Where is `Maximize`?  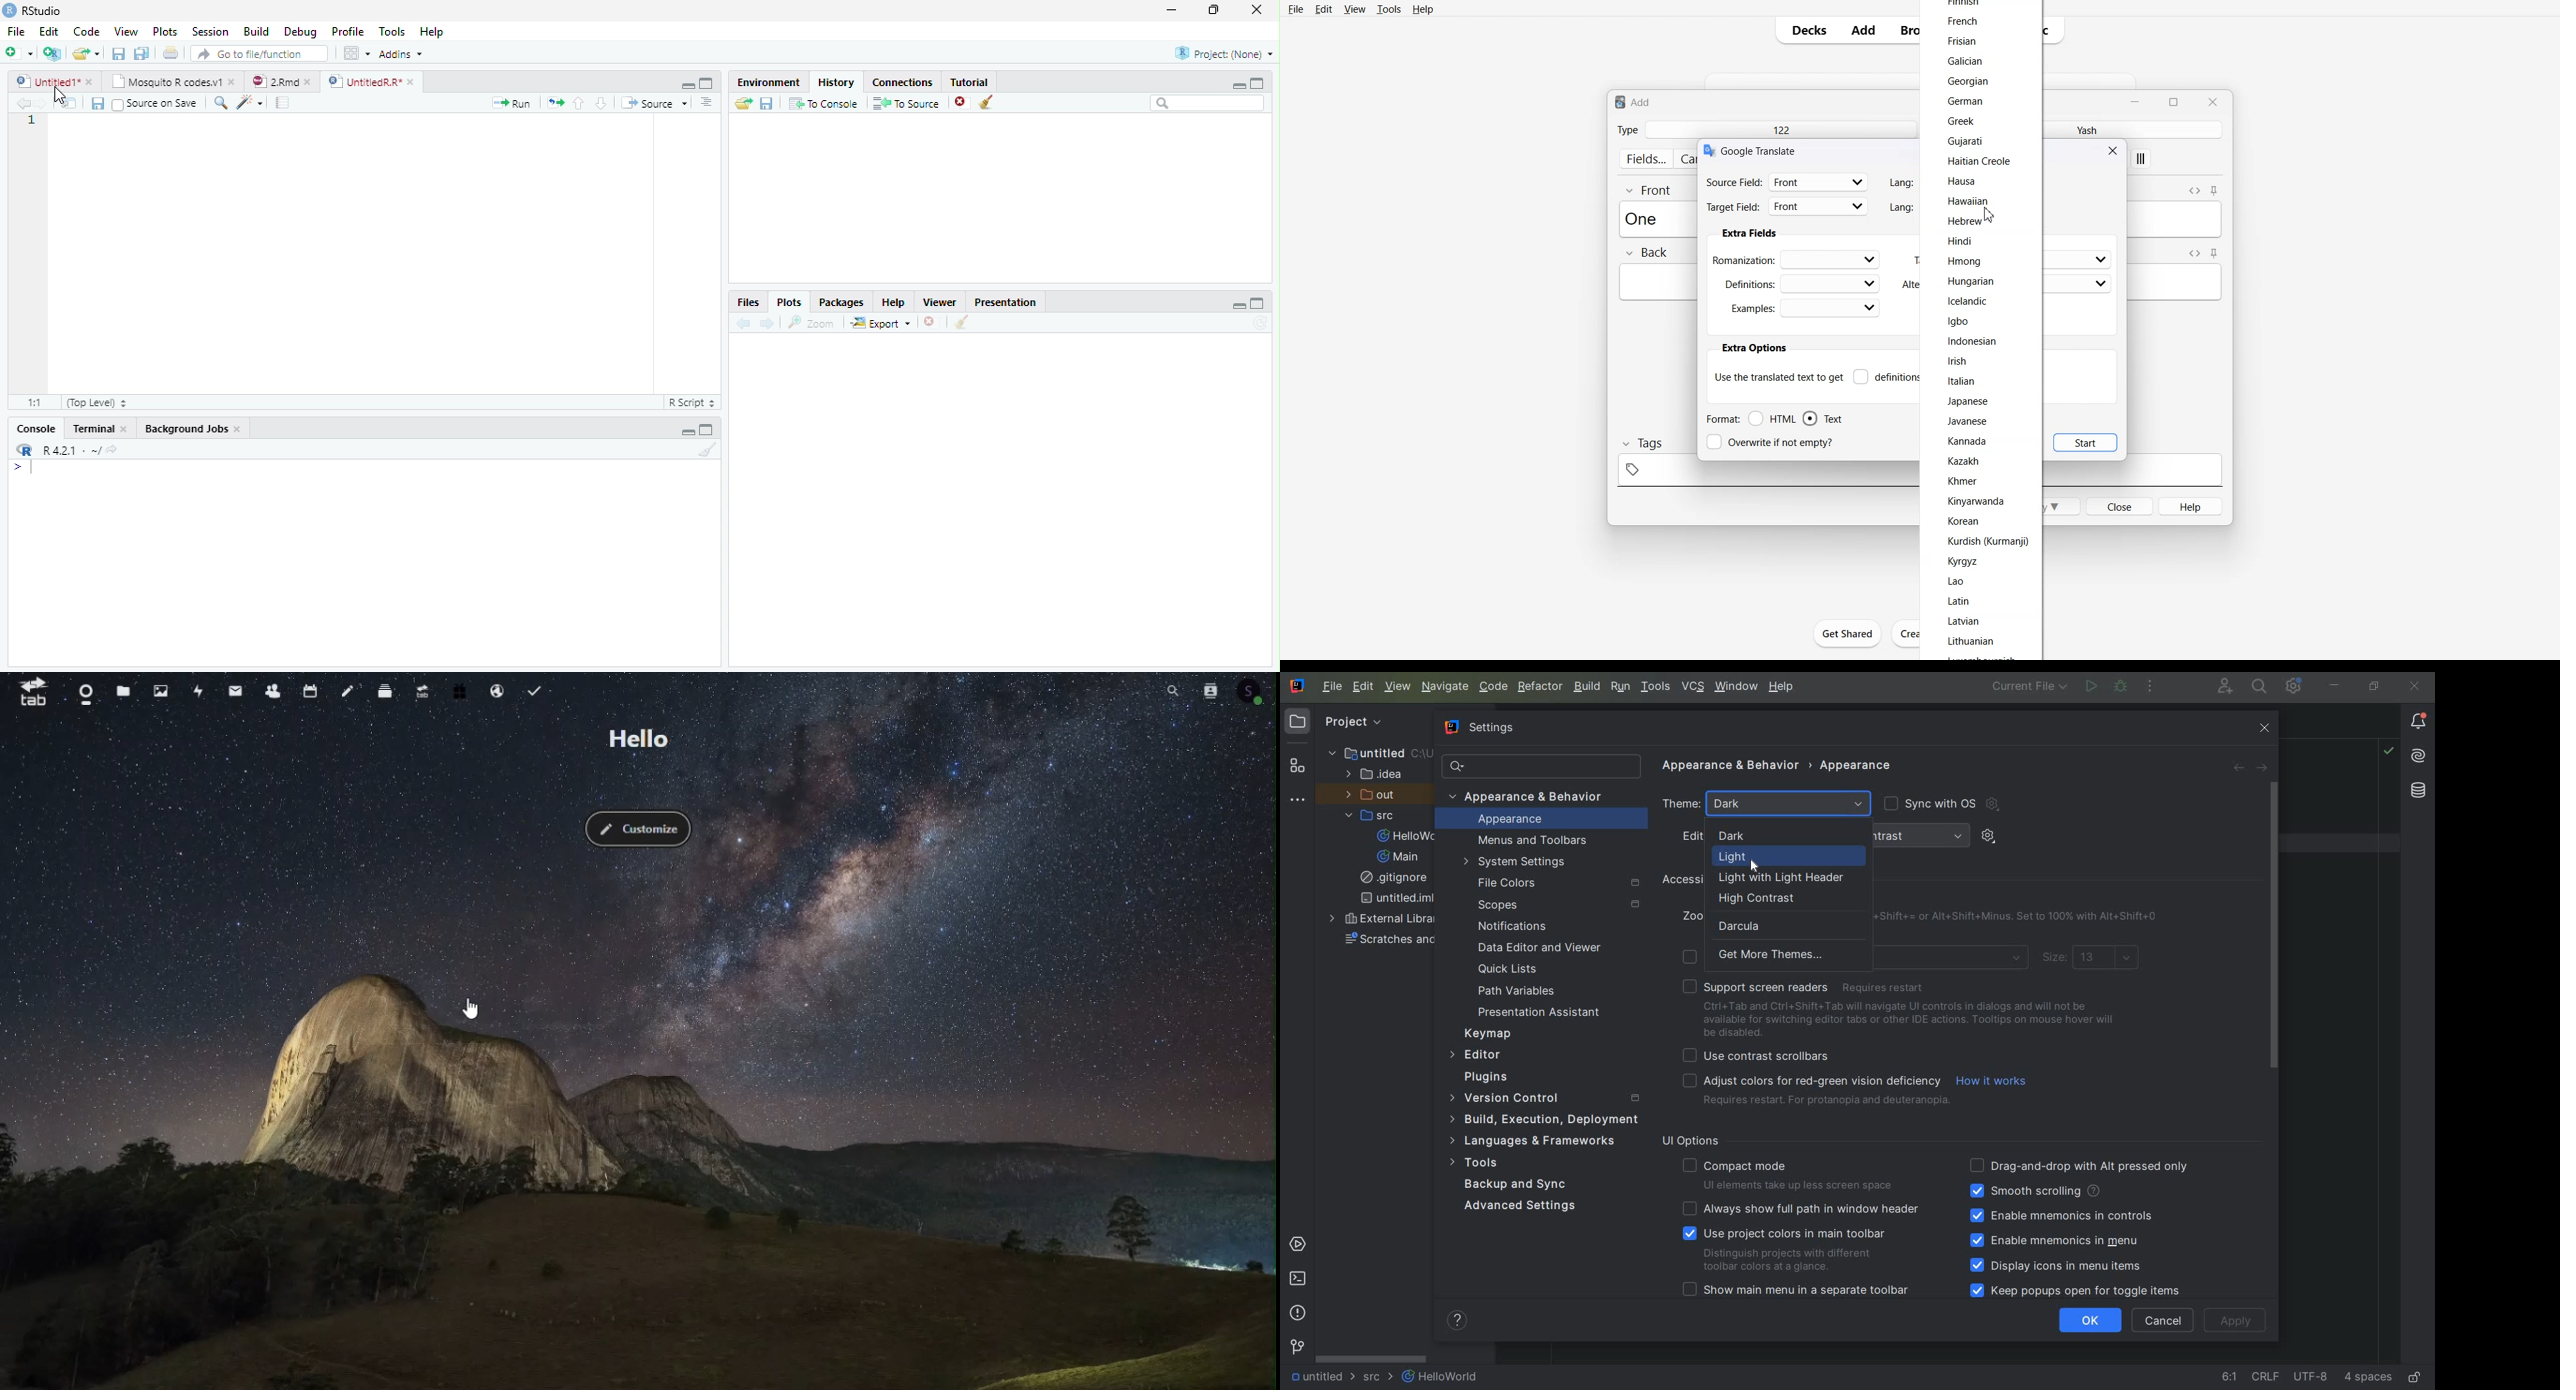 Maximize is located at coordinates (707, 83).